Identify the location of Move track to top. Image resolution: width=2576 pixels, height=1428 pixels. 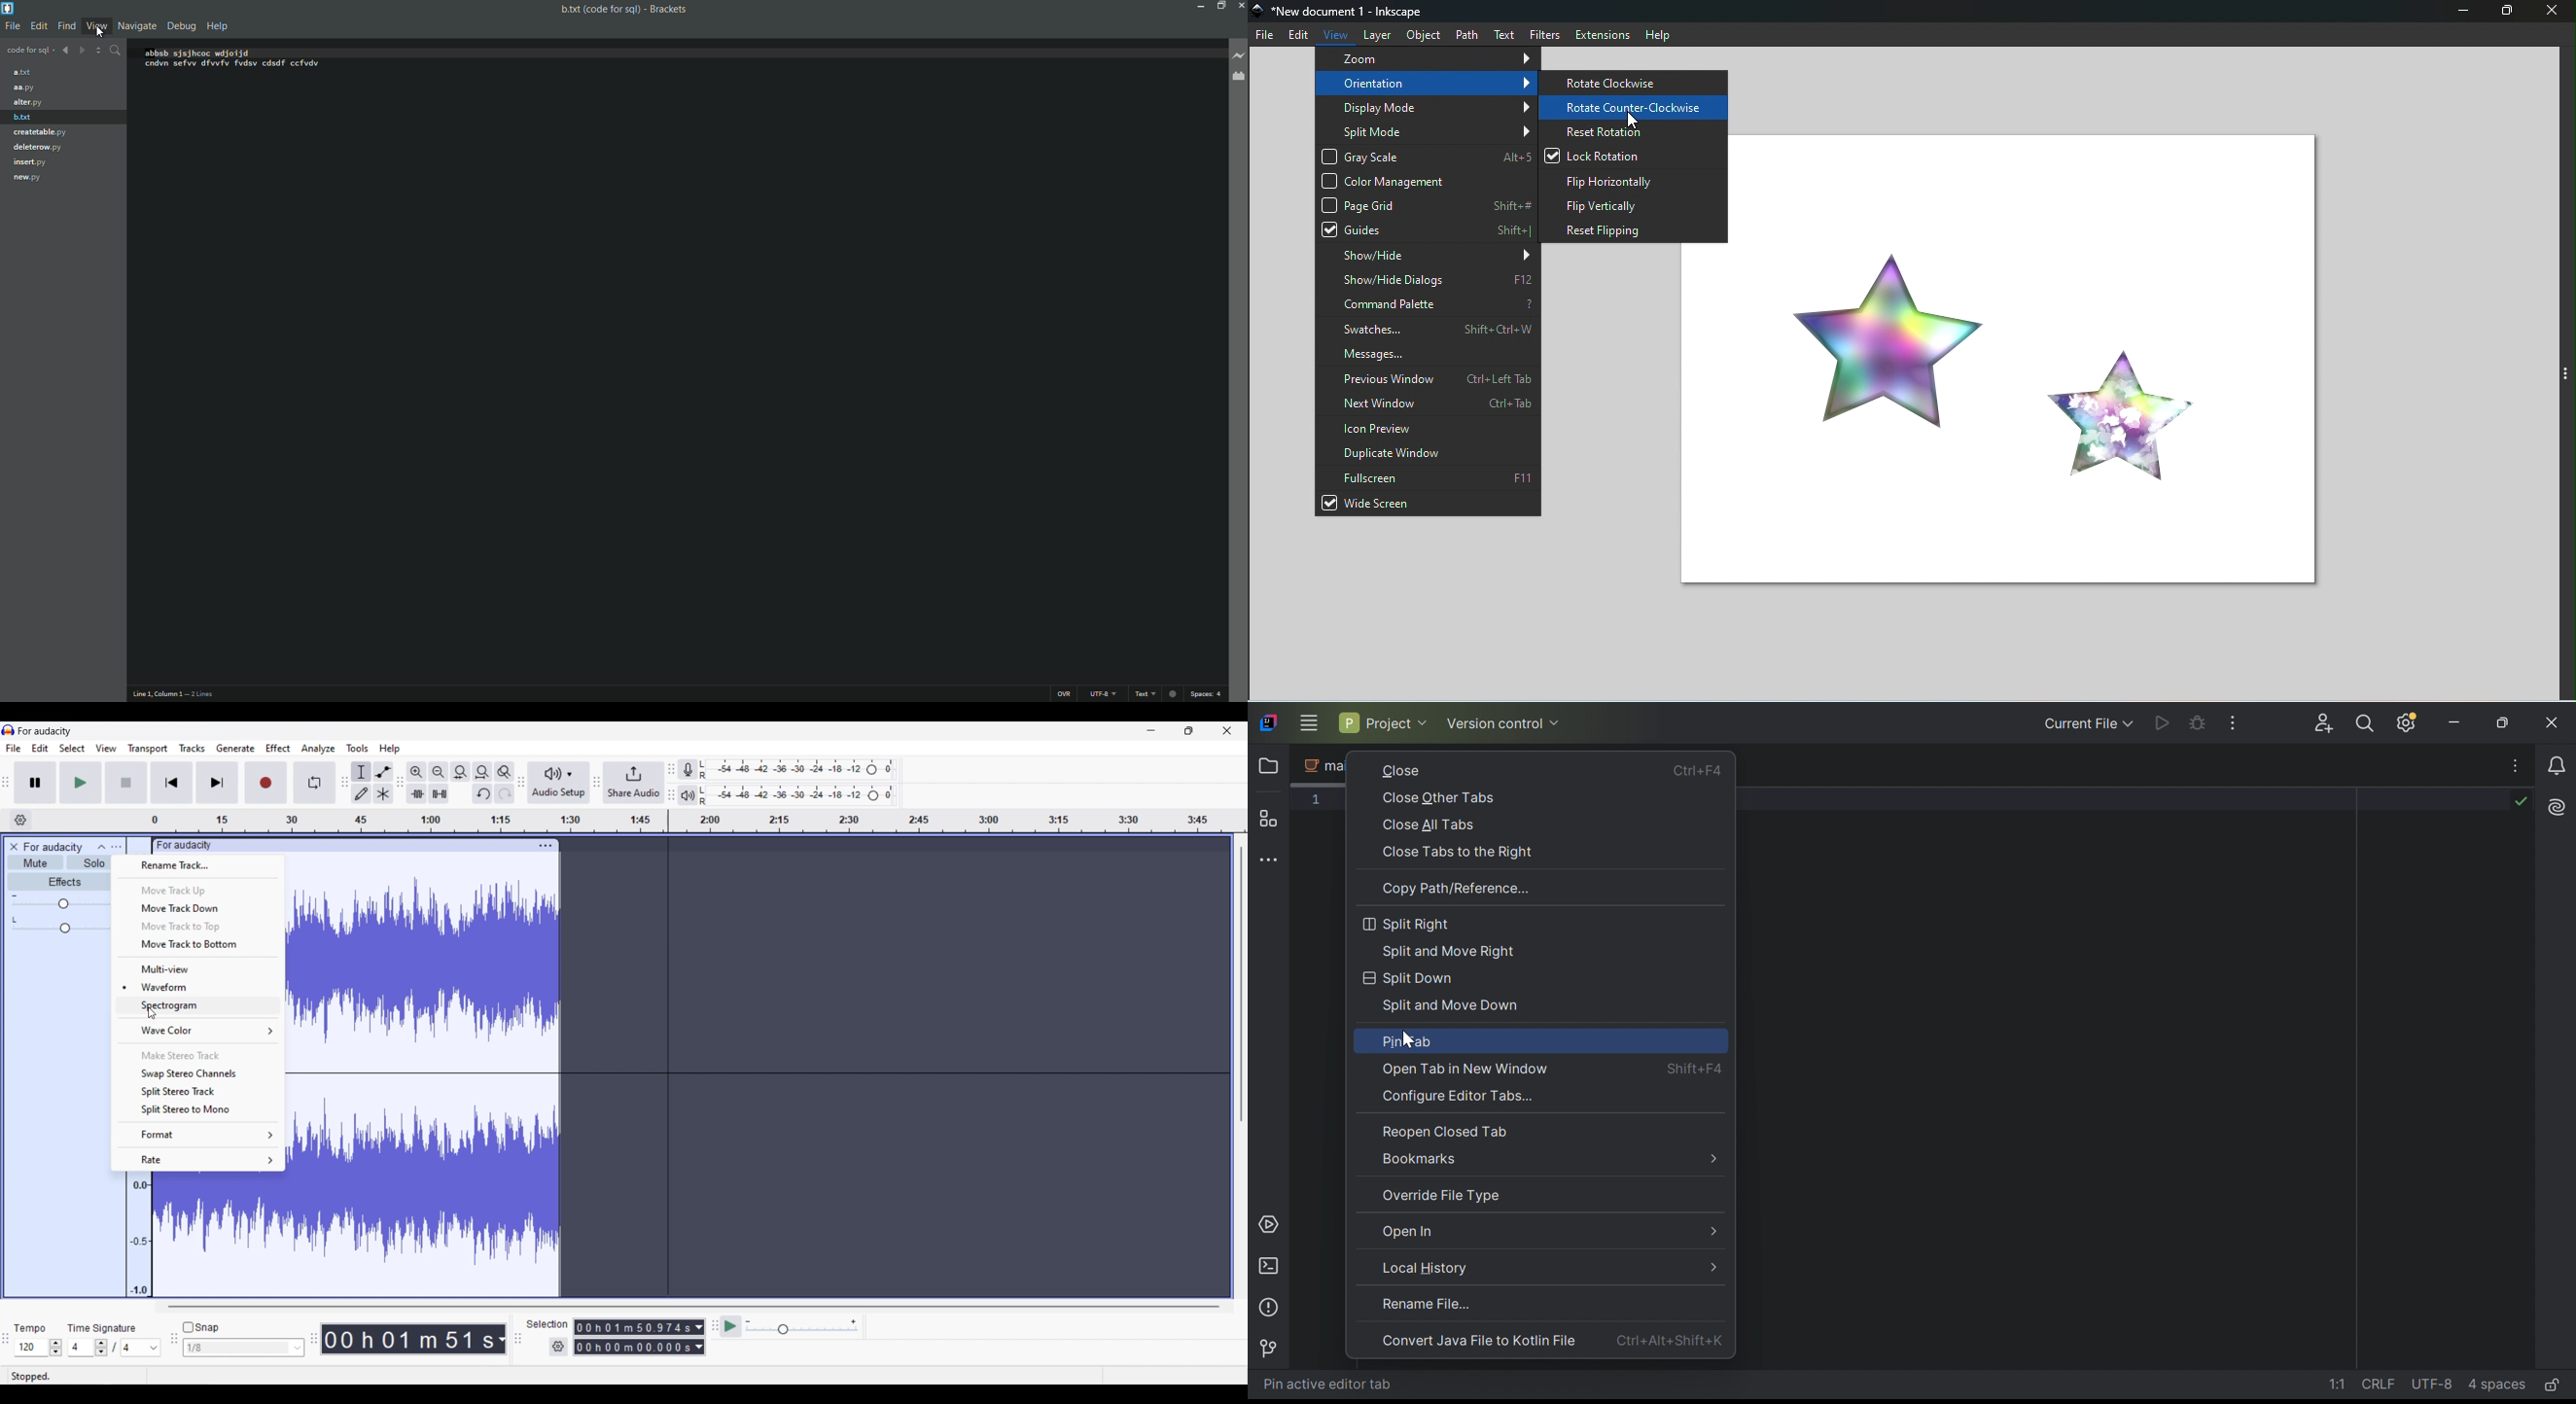
(197, 926).